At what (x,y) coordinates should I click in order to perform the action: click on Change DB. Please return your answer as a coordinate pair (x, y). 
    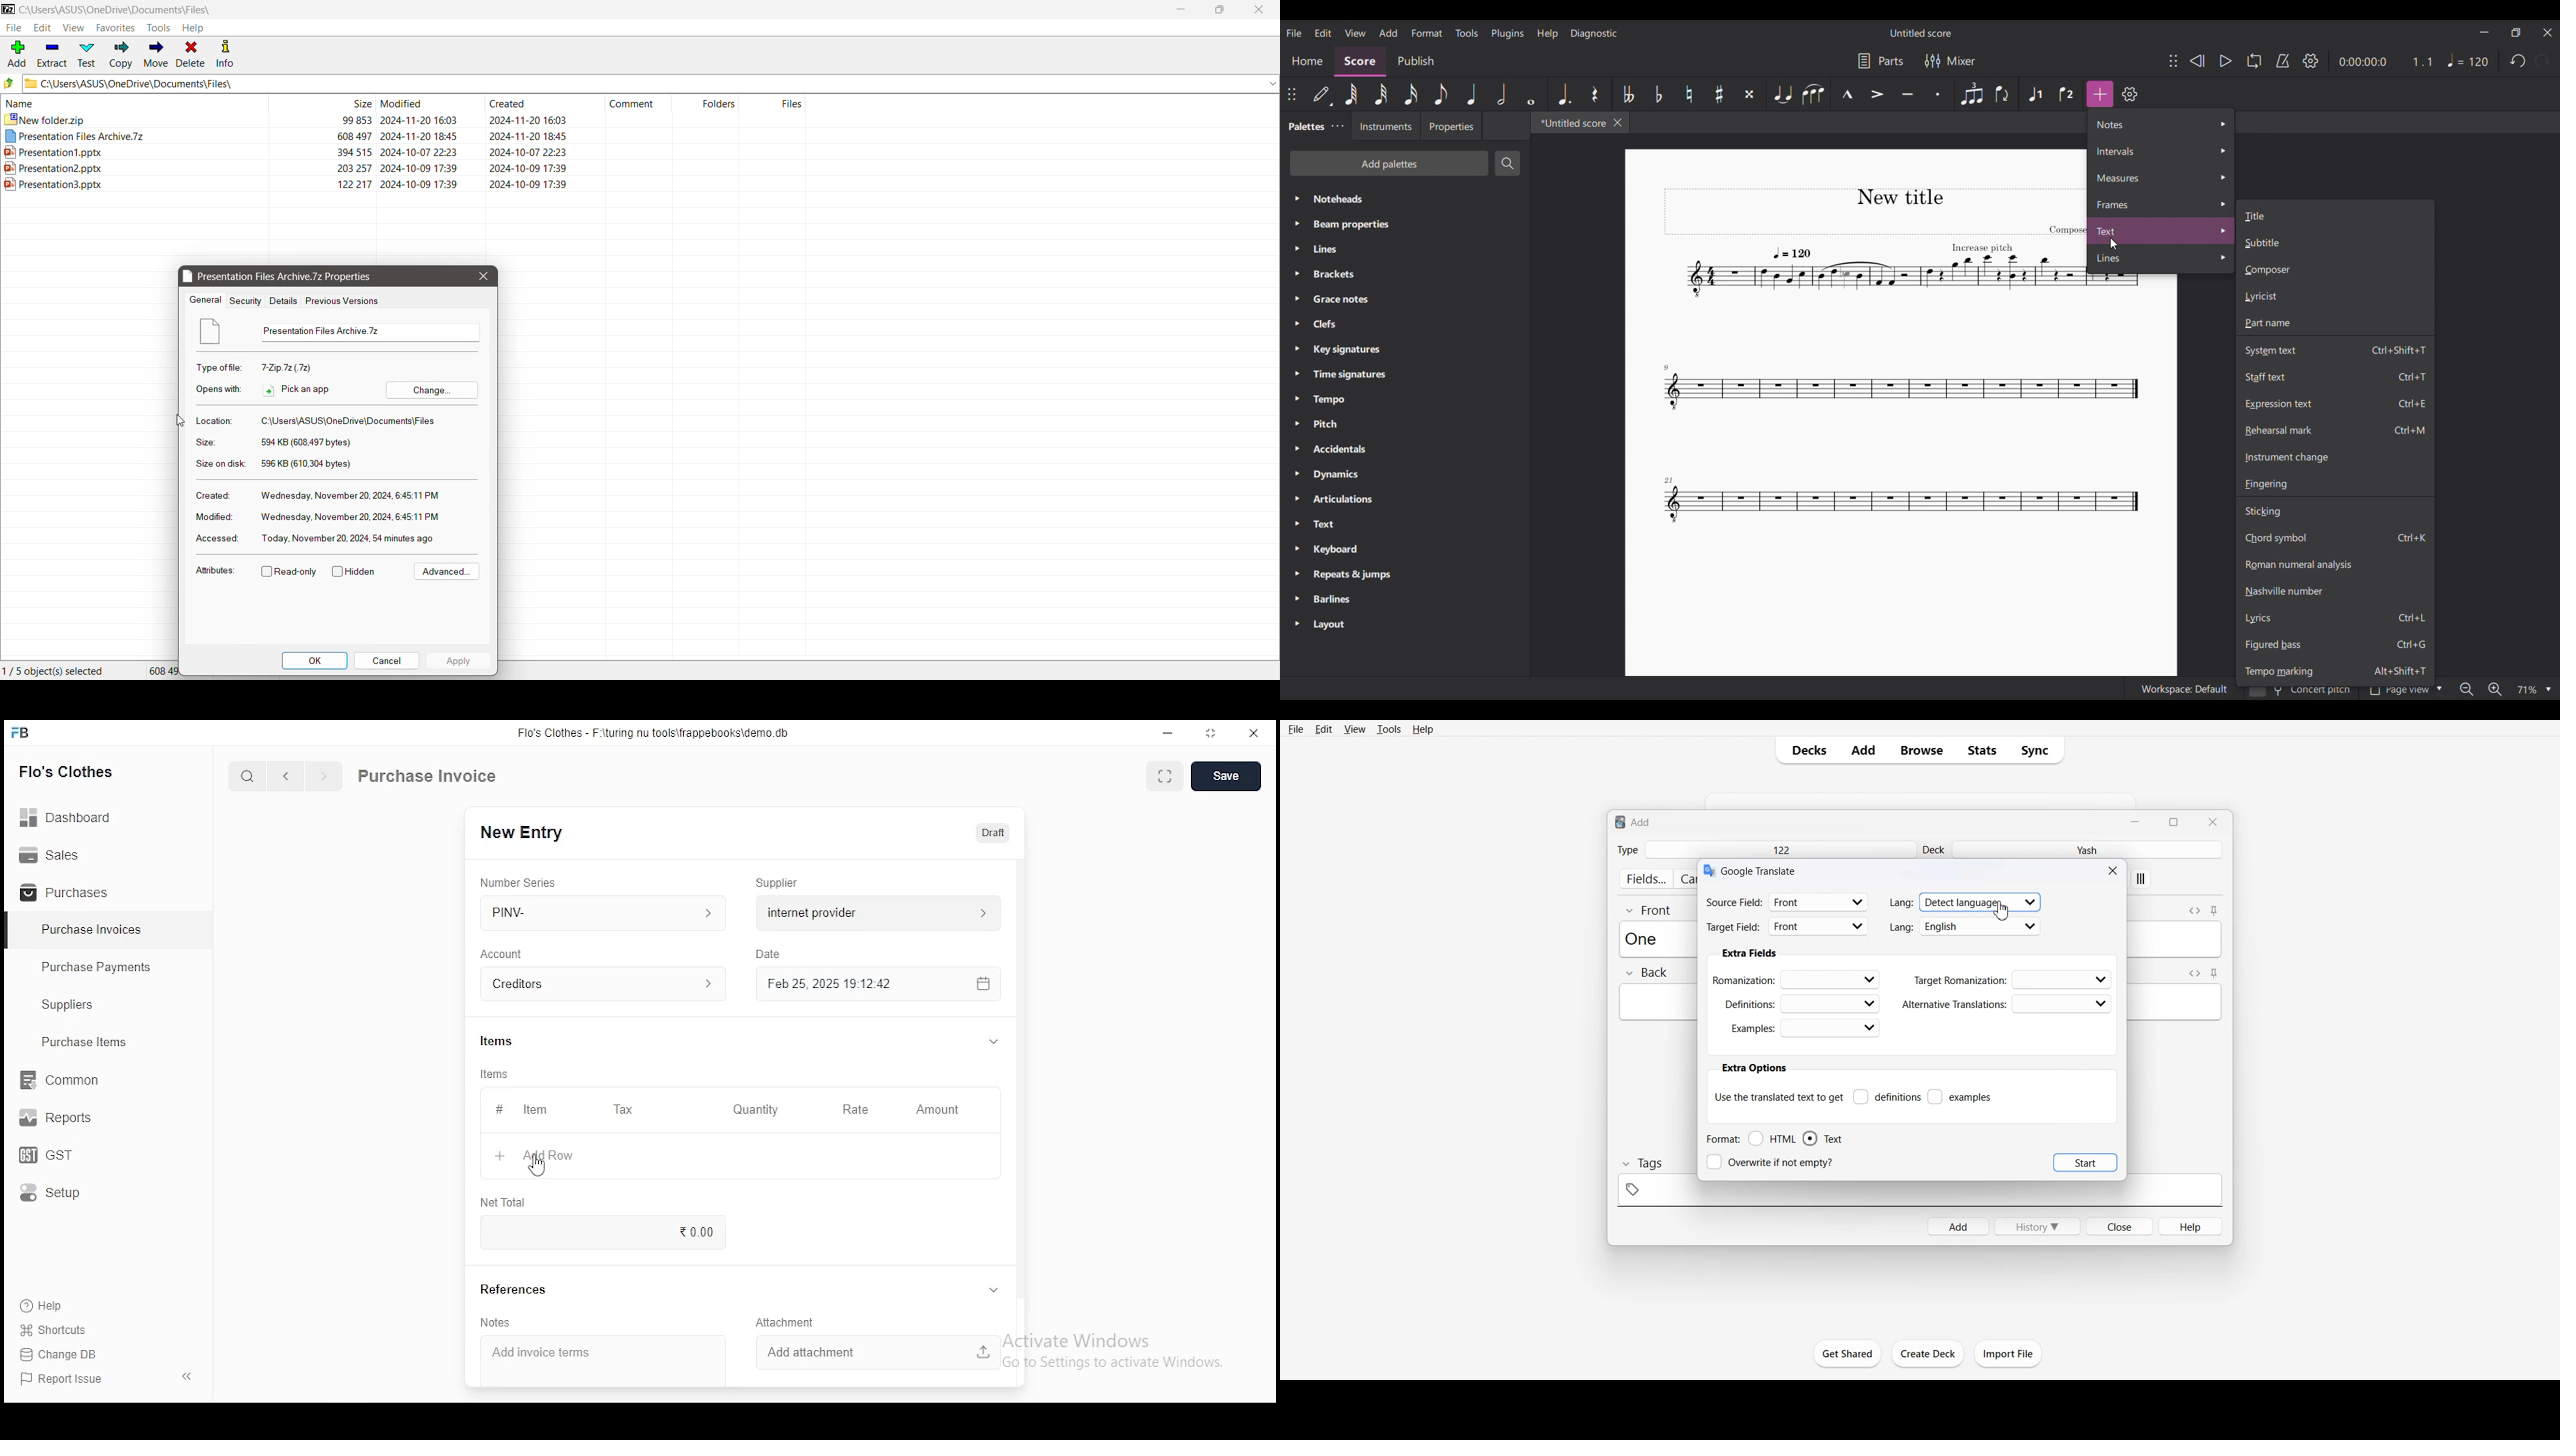
    Looking at the image, I should click on (65, 1355).